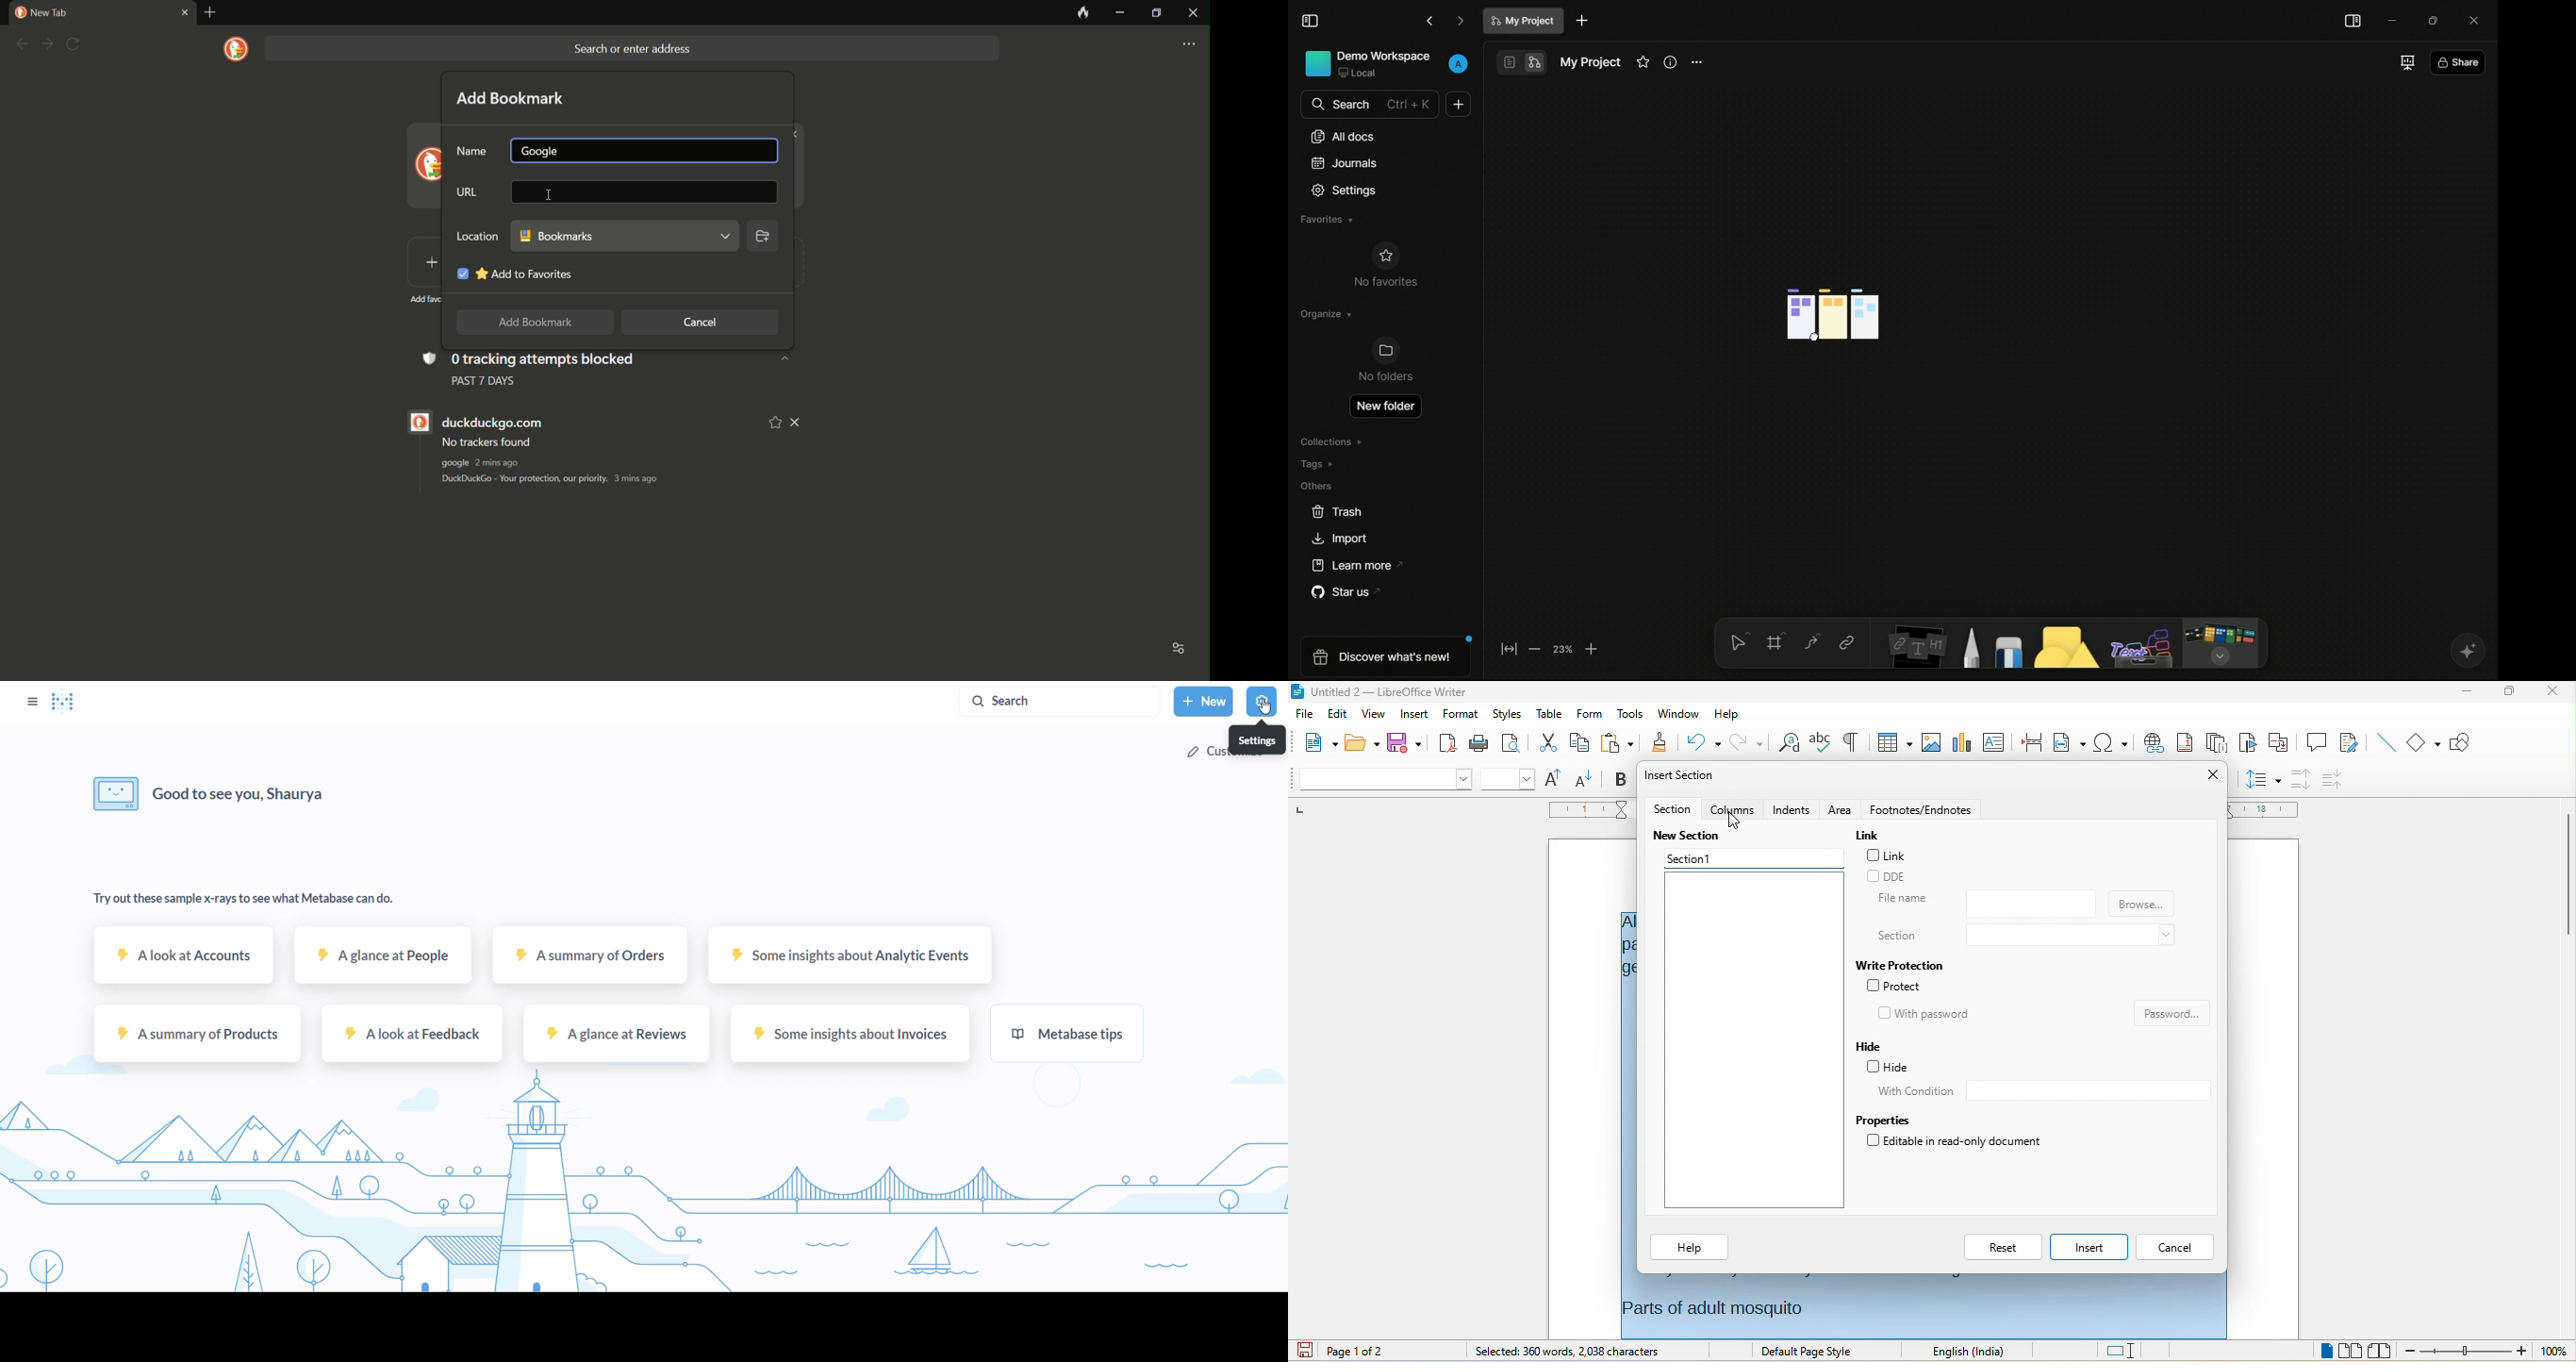 Image resolution: width=2576 pixels, height=1372 pixels. I want to click on insert, so click(1414, 713).